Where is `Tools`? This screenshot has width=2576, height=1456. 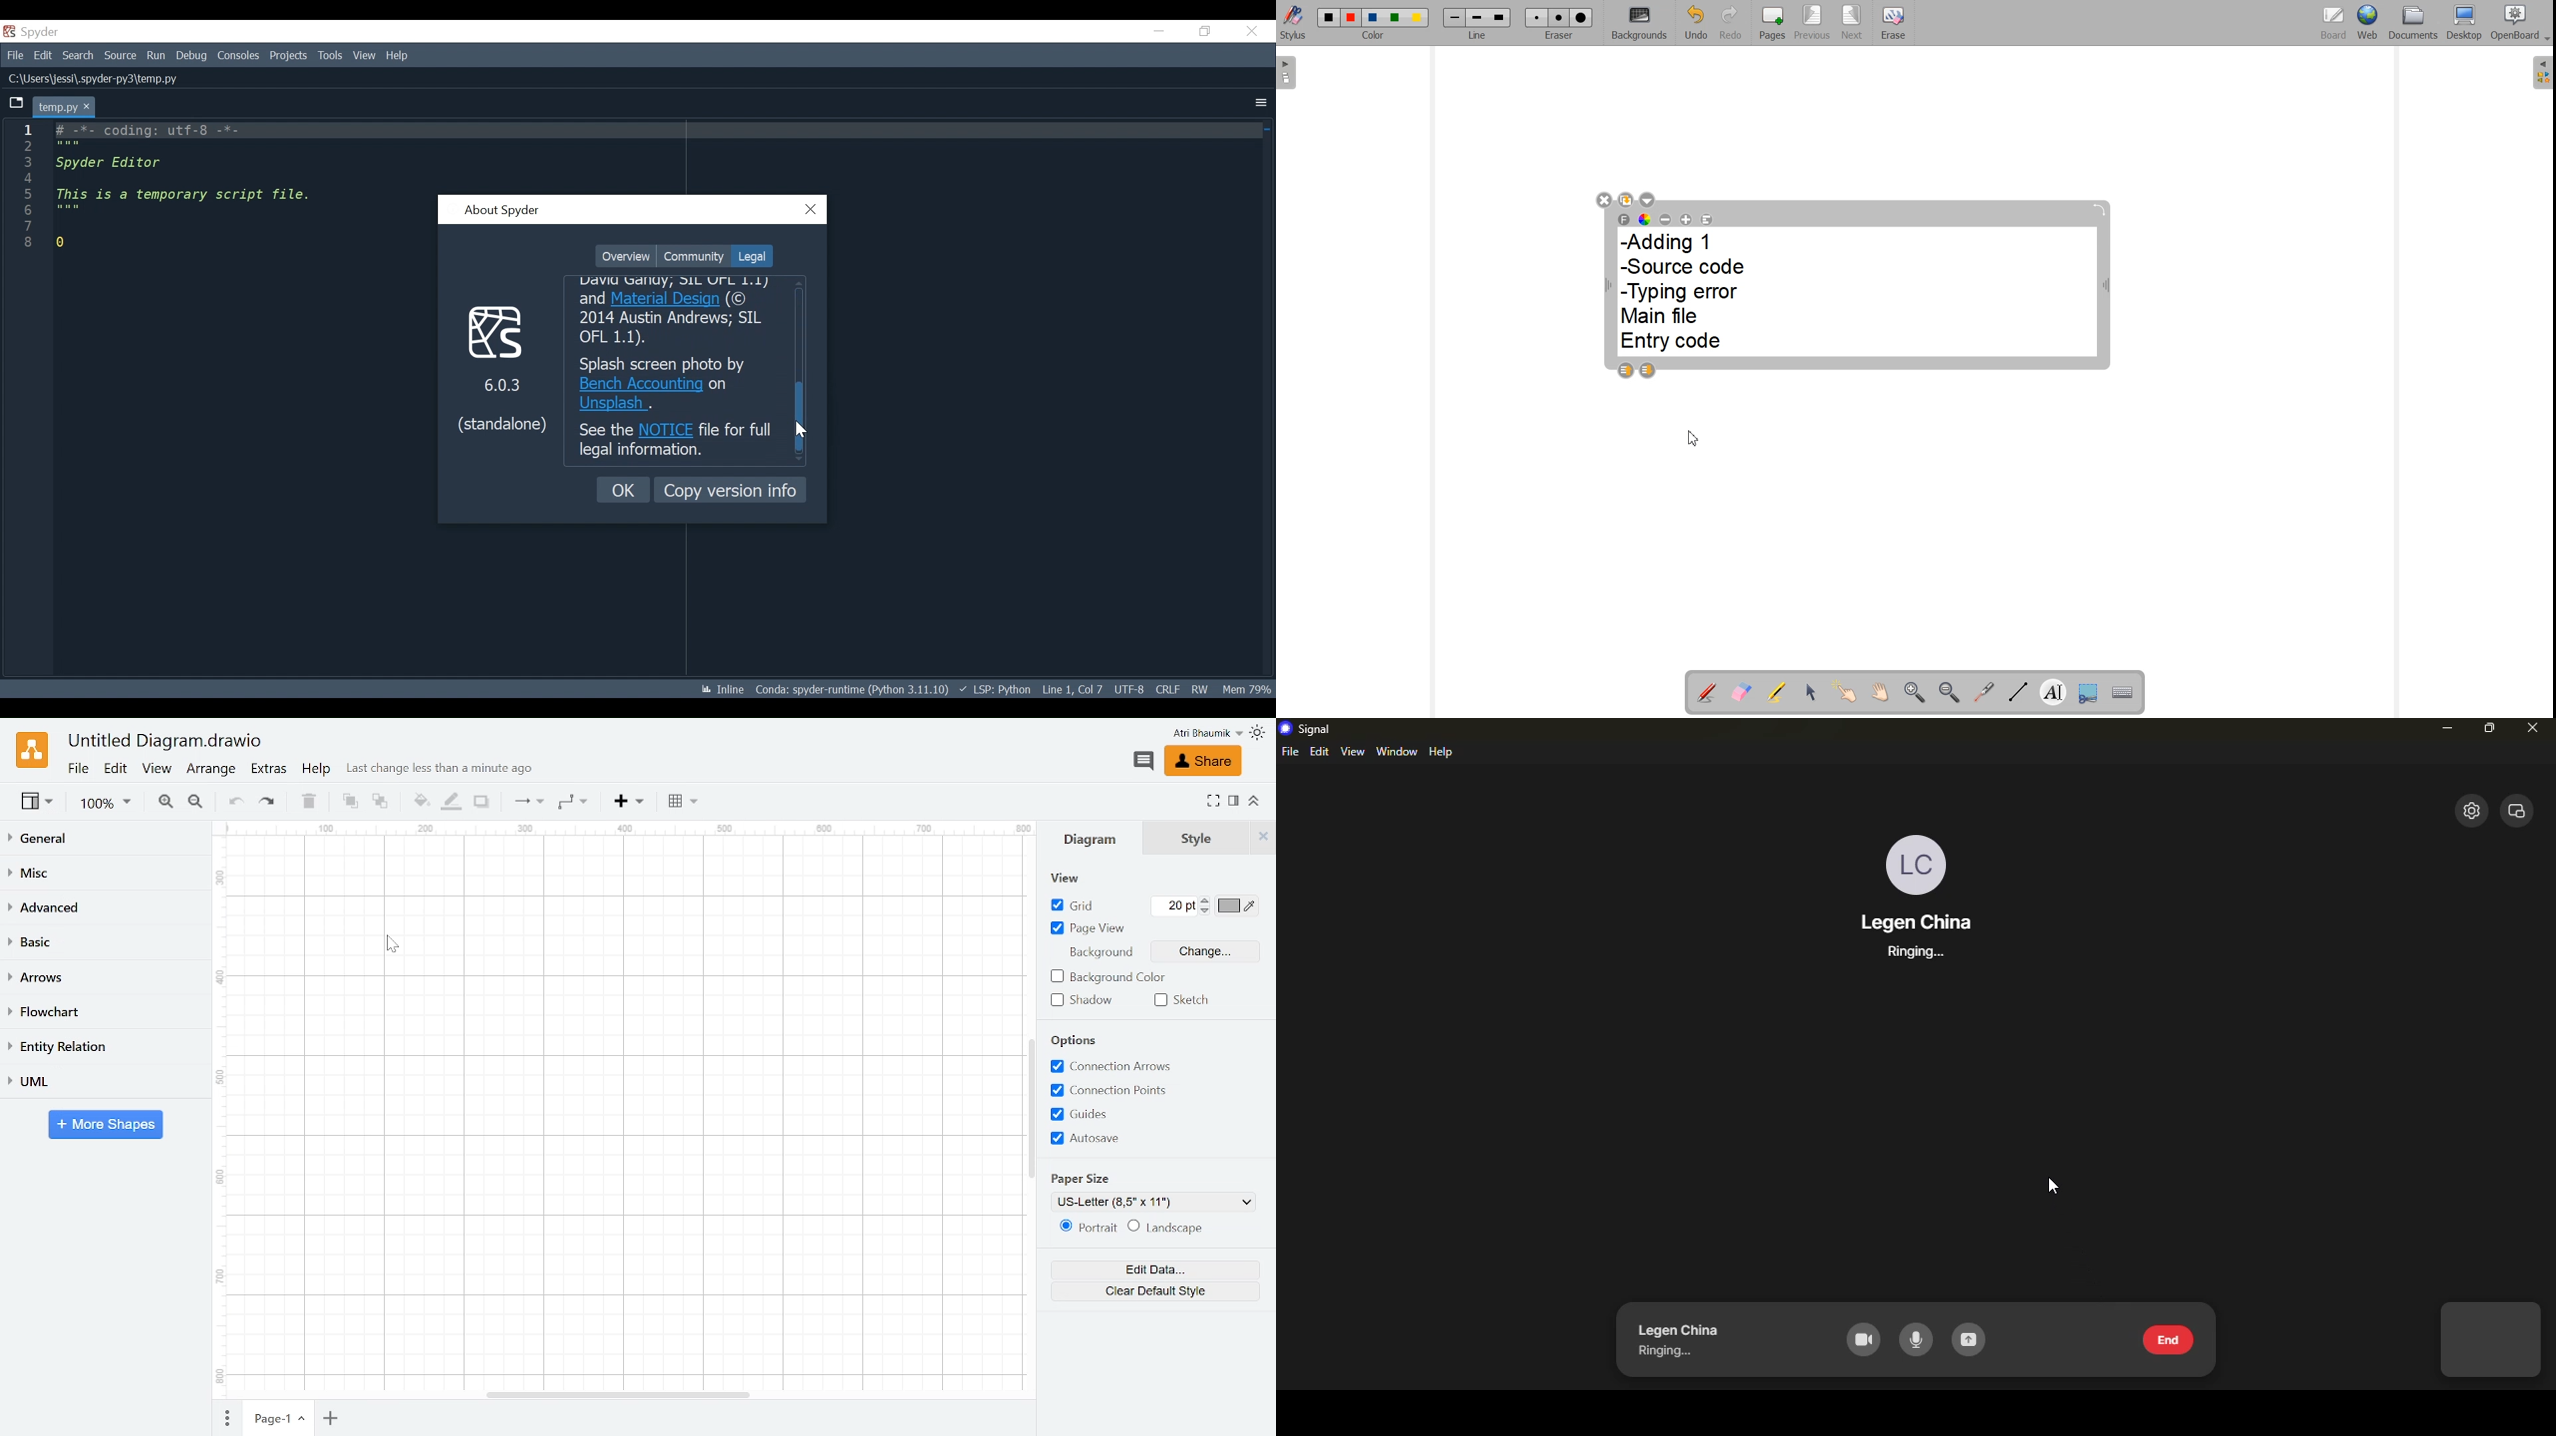
Tools is located at coordinates (332, 56).